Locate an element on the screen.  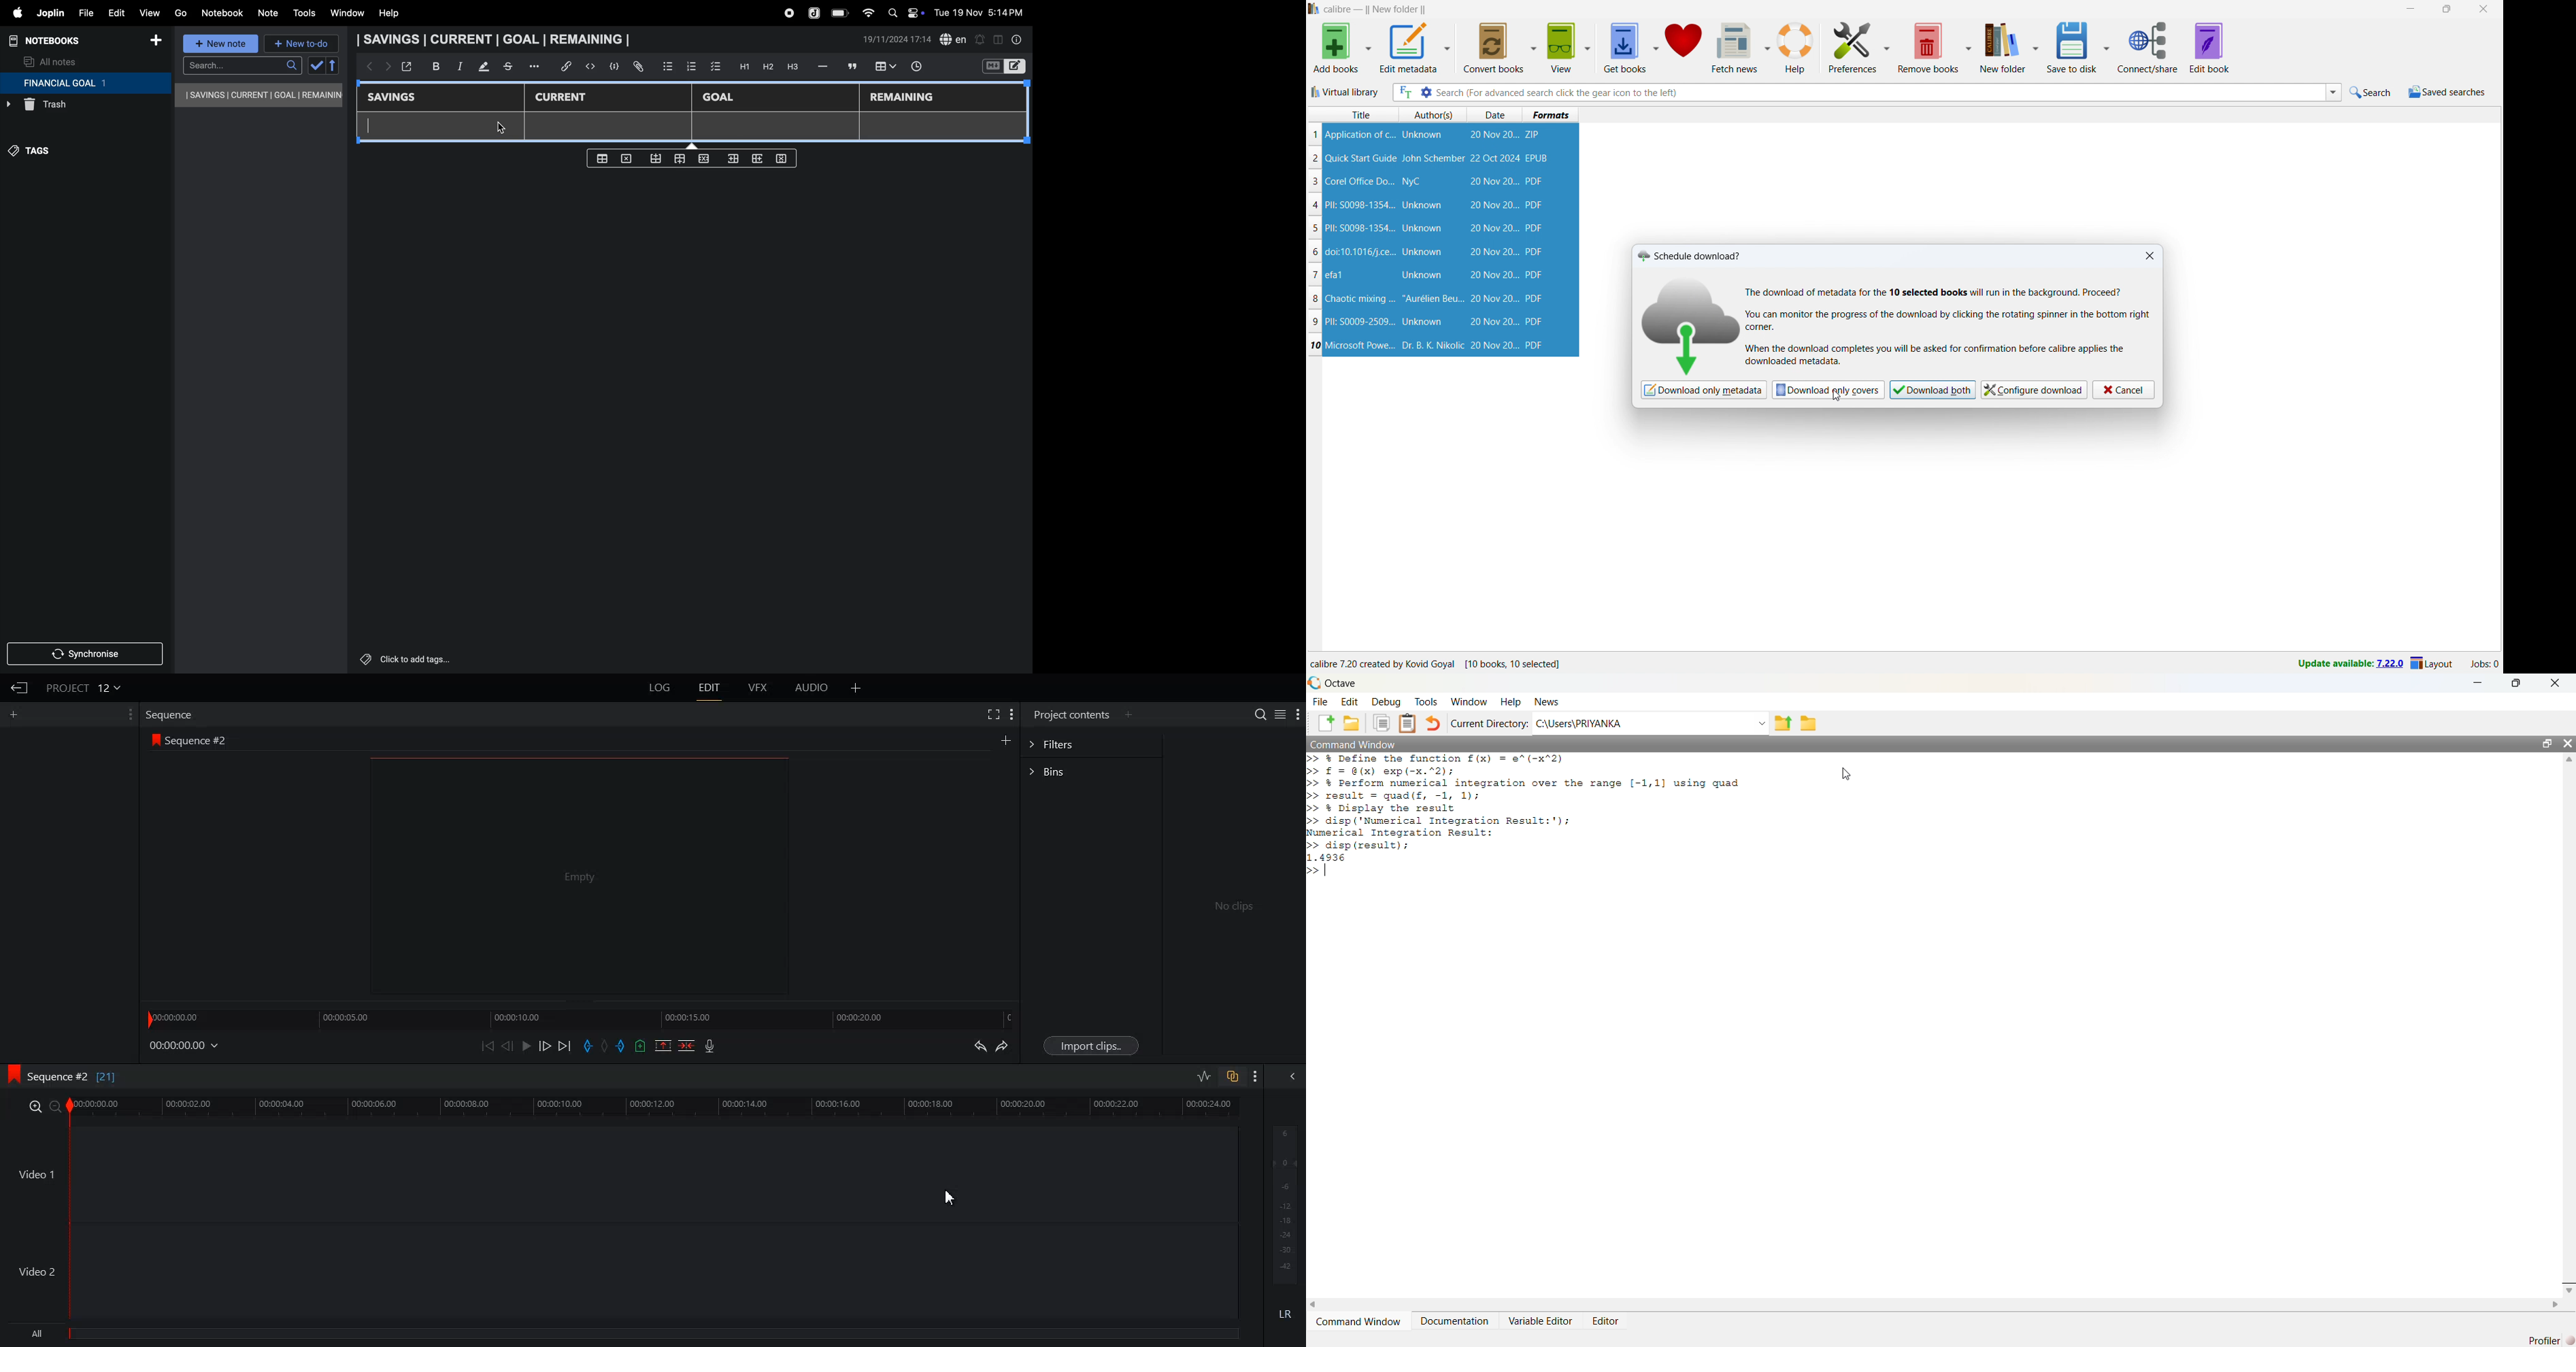
help is located at coordinates (1797, 47).